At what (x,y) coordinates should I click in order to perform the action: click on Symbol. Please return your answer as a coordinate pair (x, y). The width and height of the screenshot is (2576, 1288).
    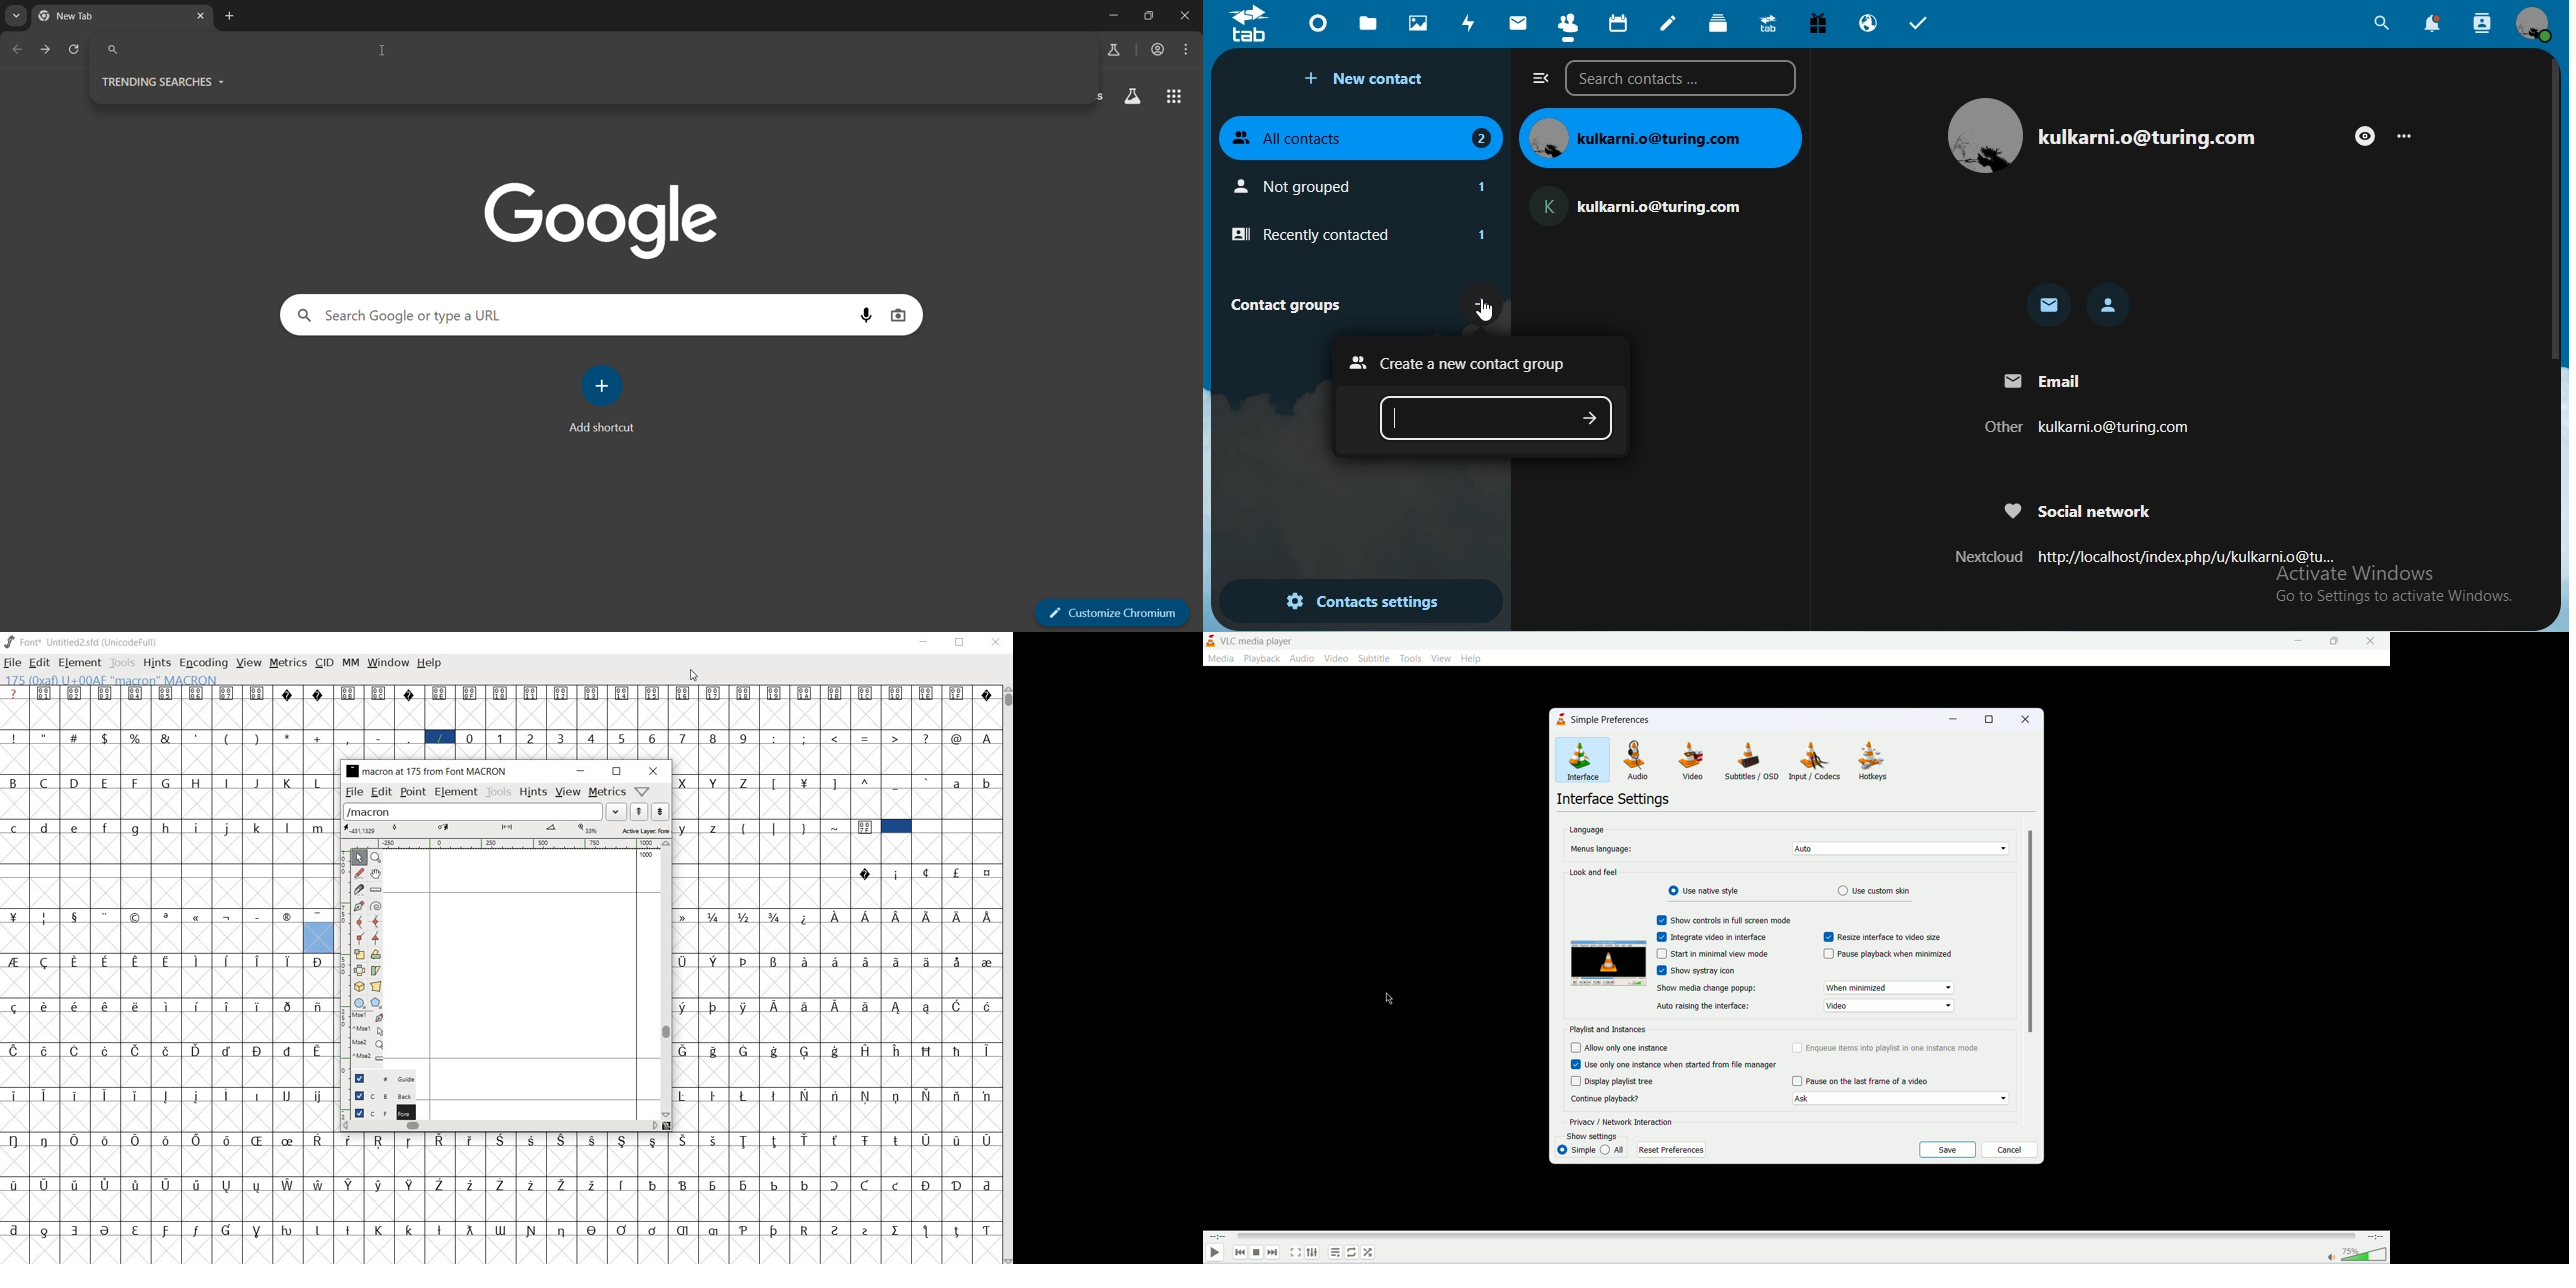
    Looking at the image, I should click on (228, 960).